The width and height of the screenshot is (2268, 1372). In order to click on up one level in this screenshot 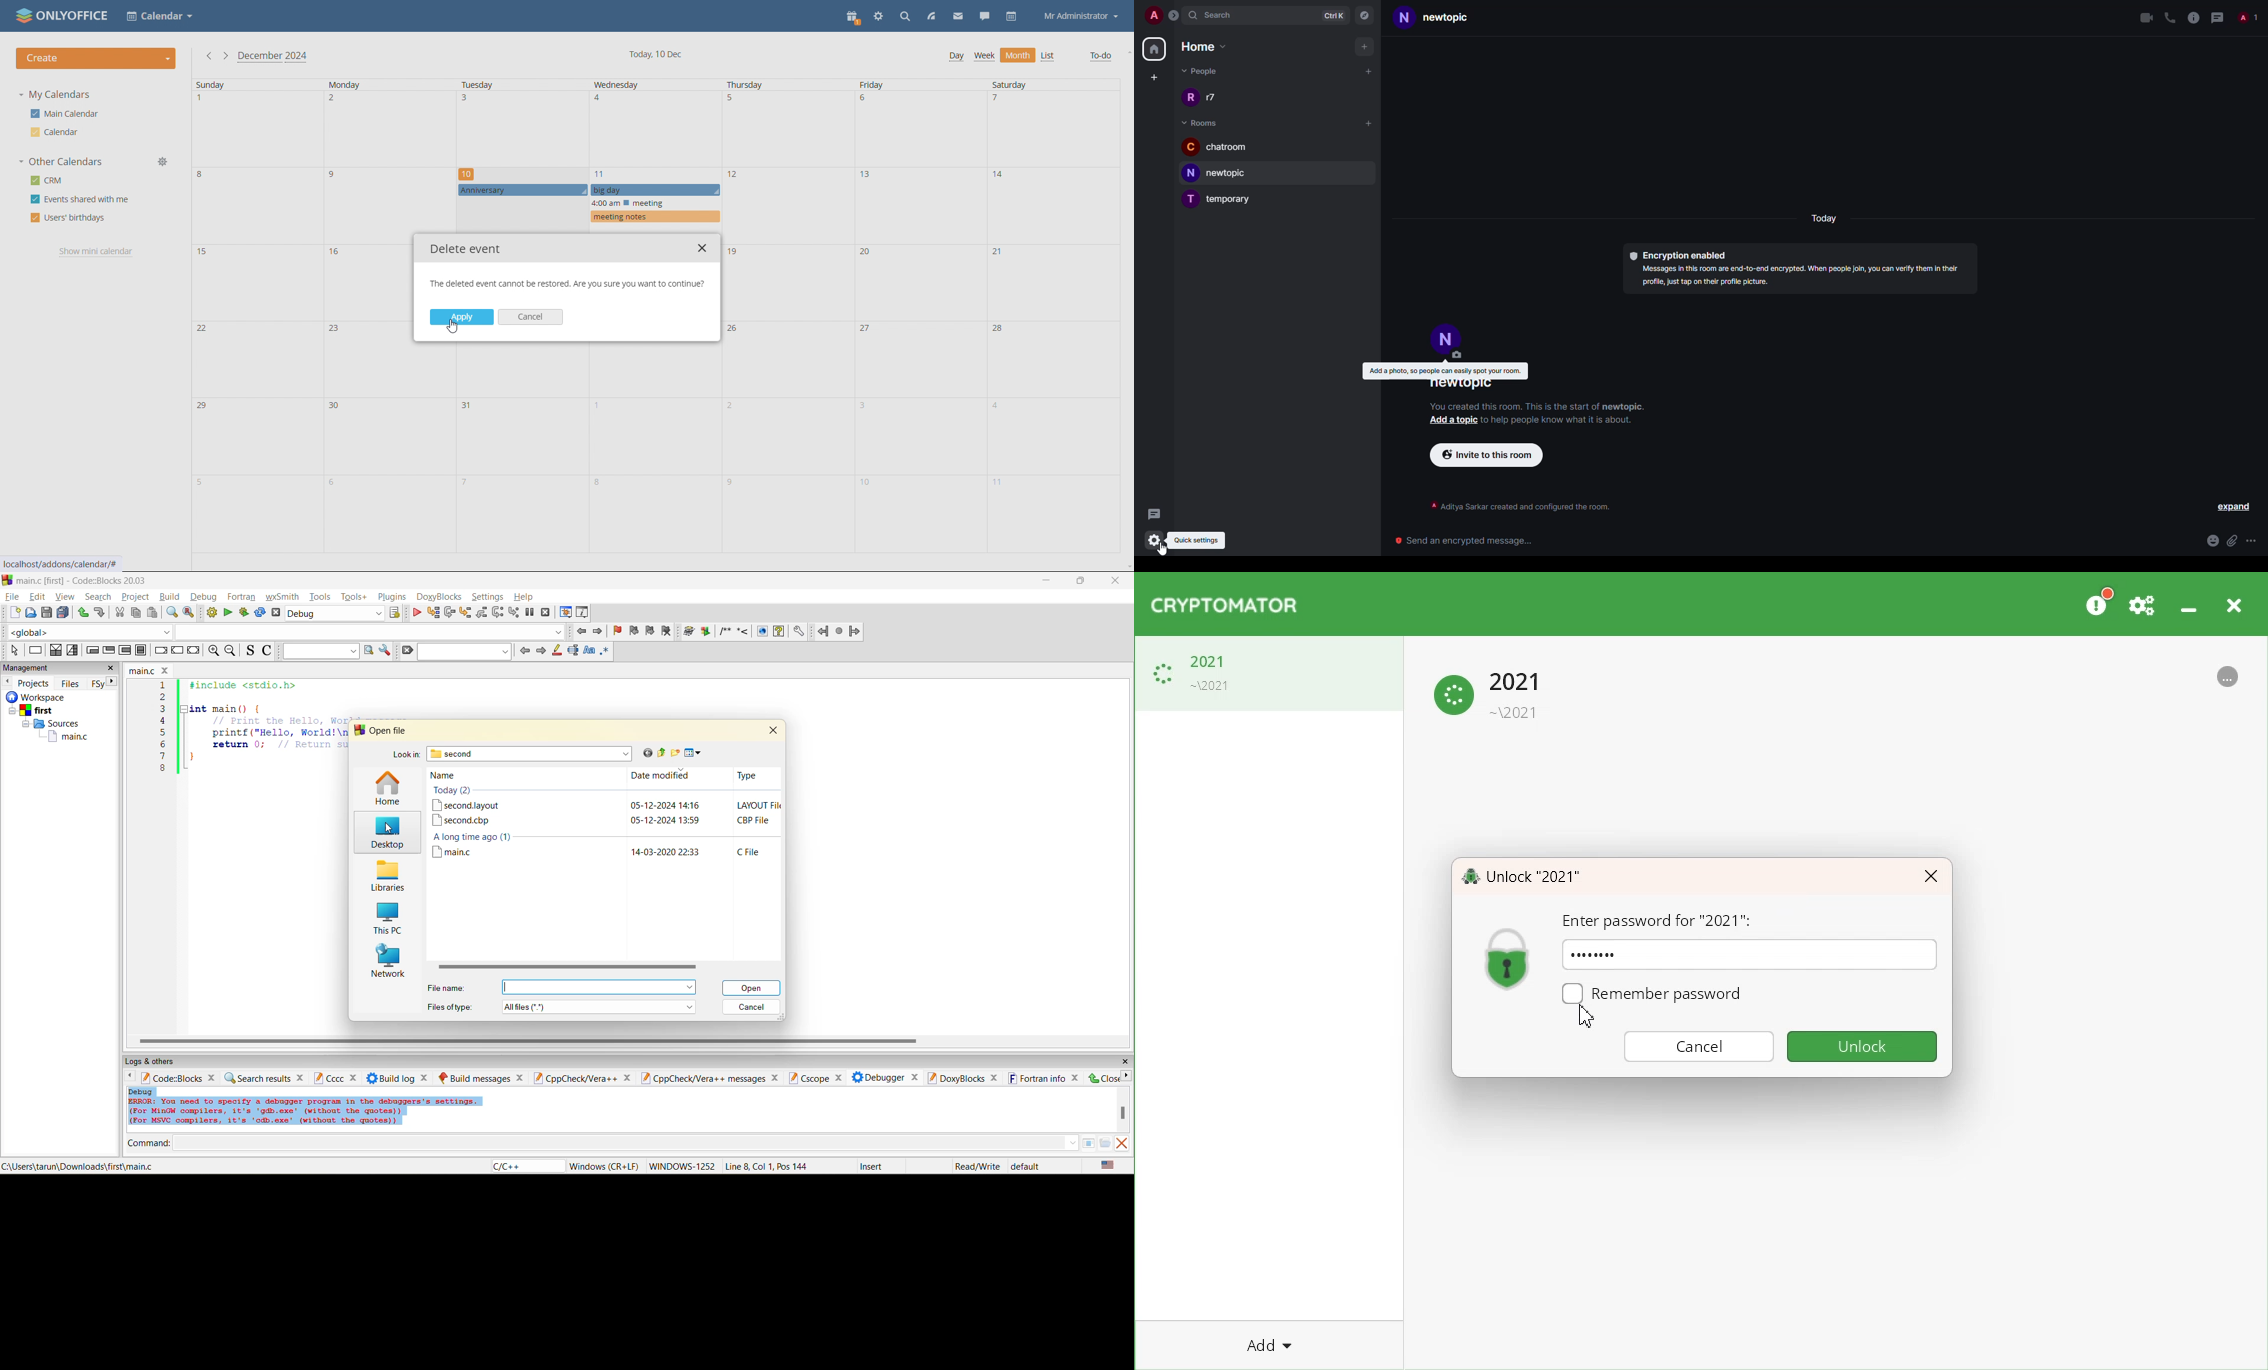, I will do `click(661, 753)`.